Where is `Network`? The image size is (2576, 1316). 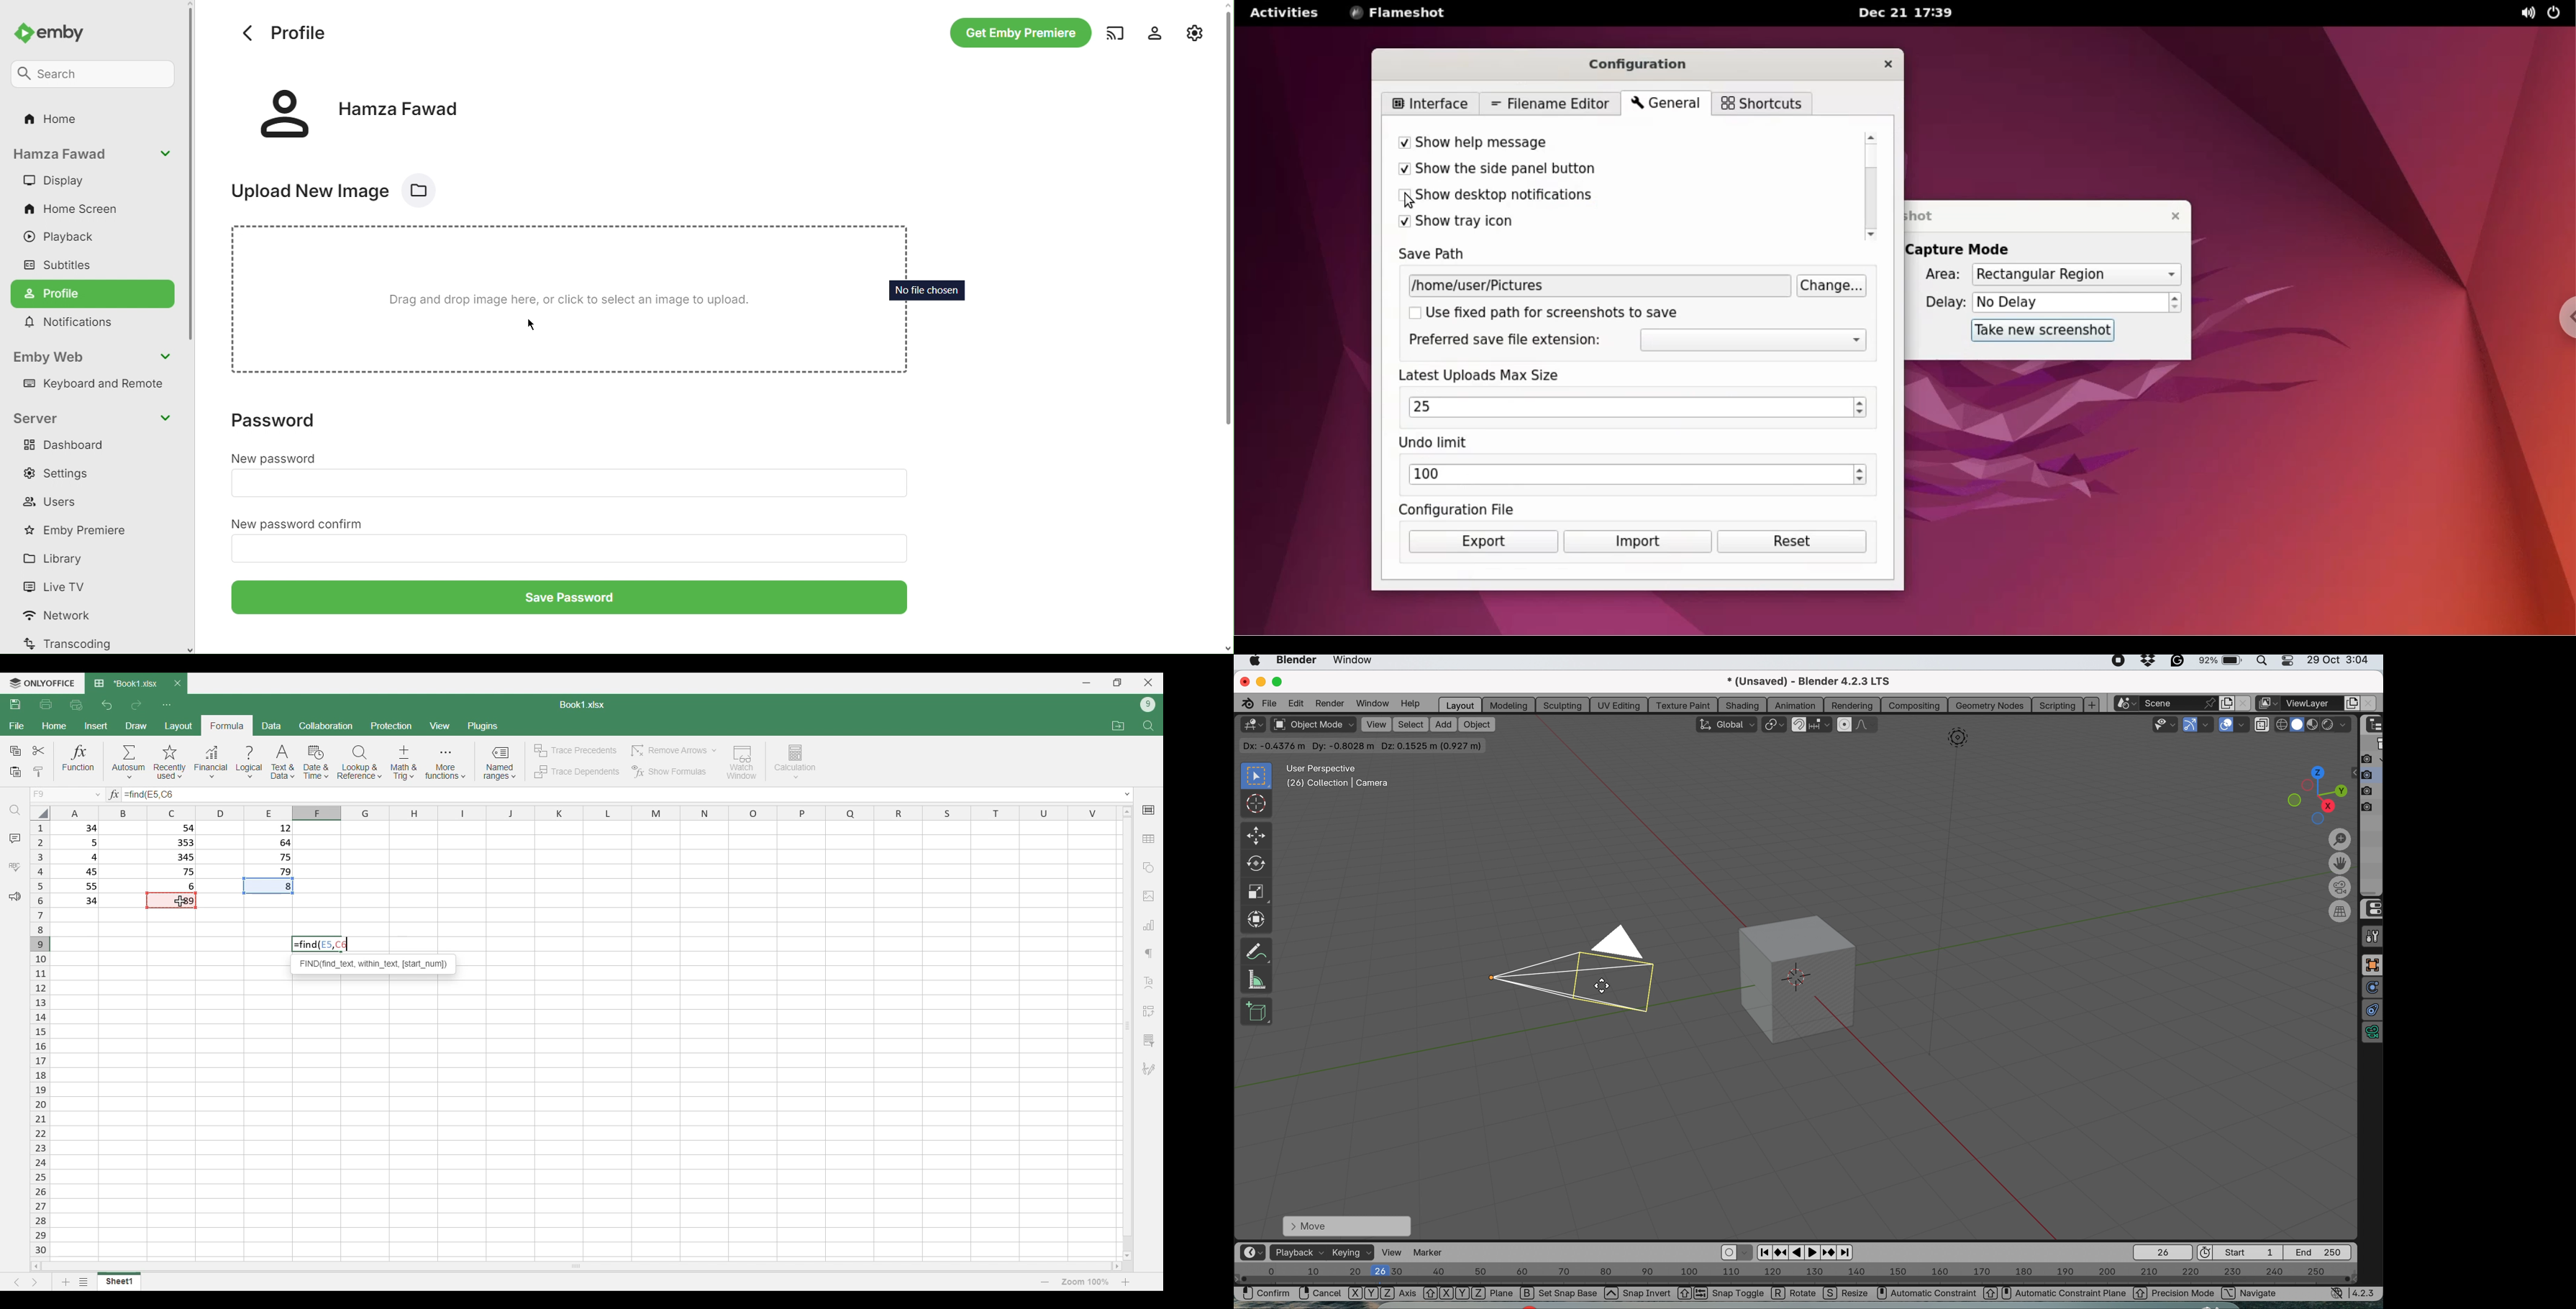
Network is located at coordinates (63, 616).